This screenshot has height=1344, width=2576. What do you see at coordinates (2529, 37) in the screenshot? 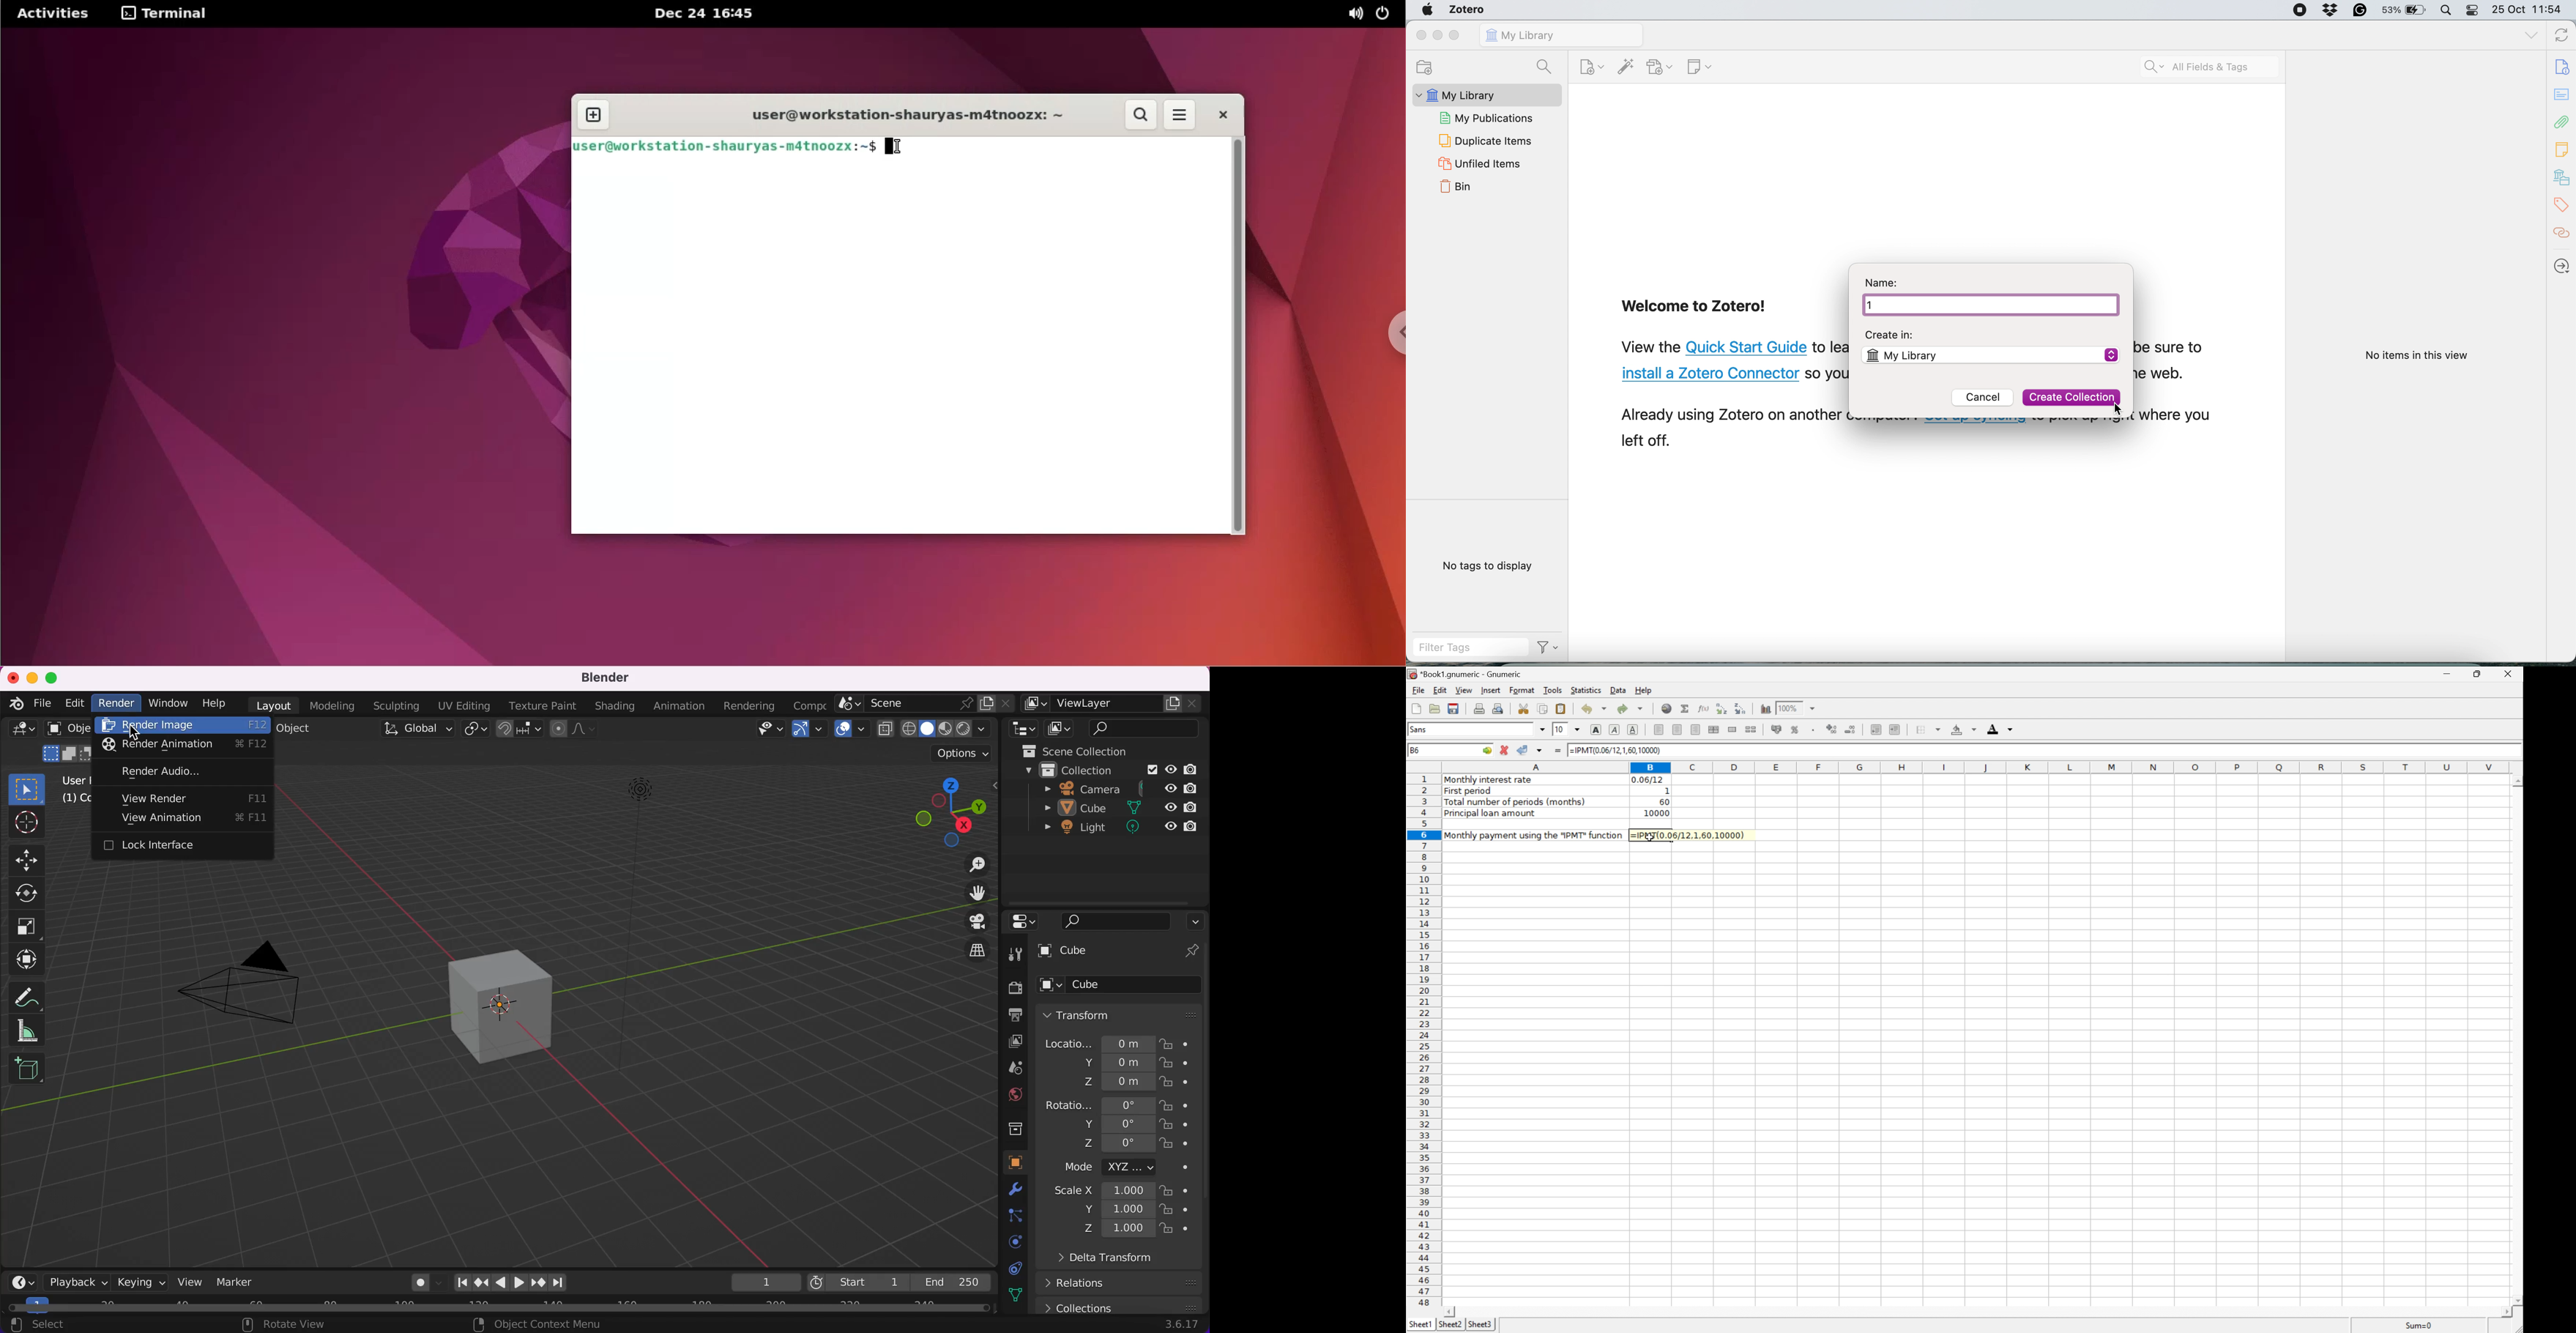
I see `list all tabs` at bounding box center [2529, 37].